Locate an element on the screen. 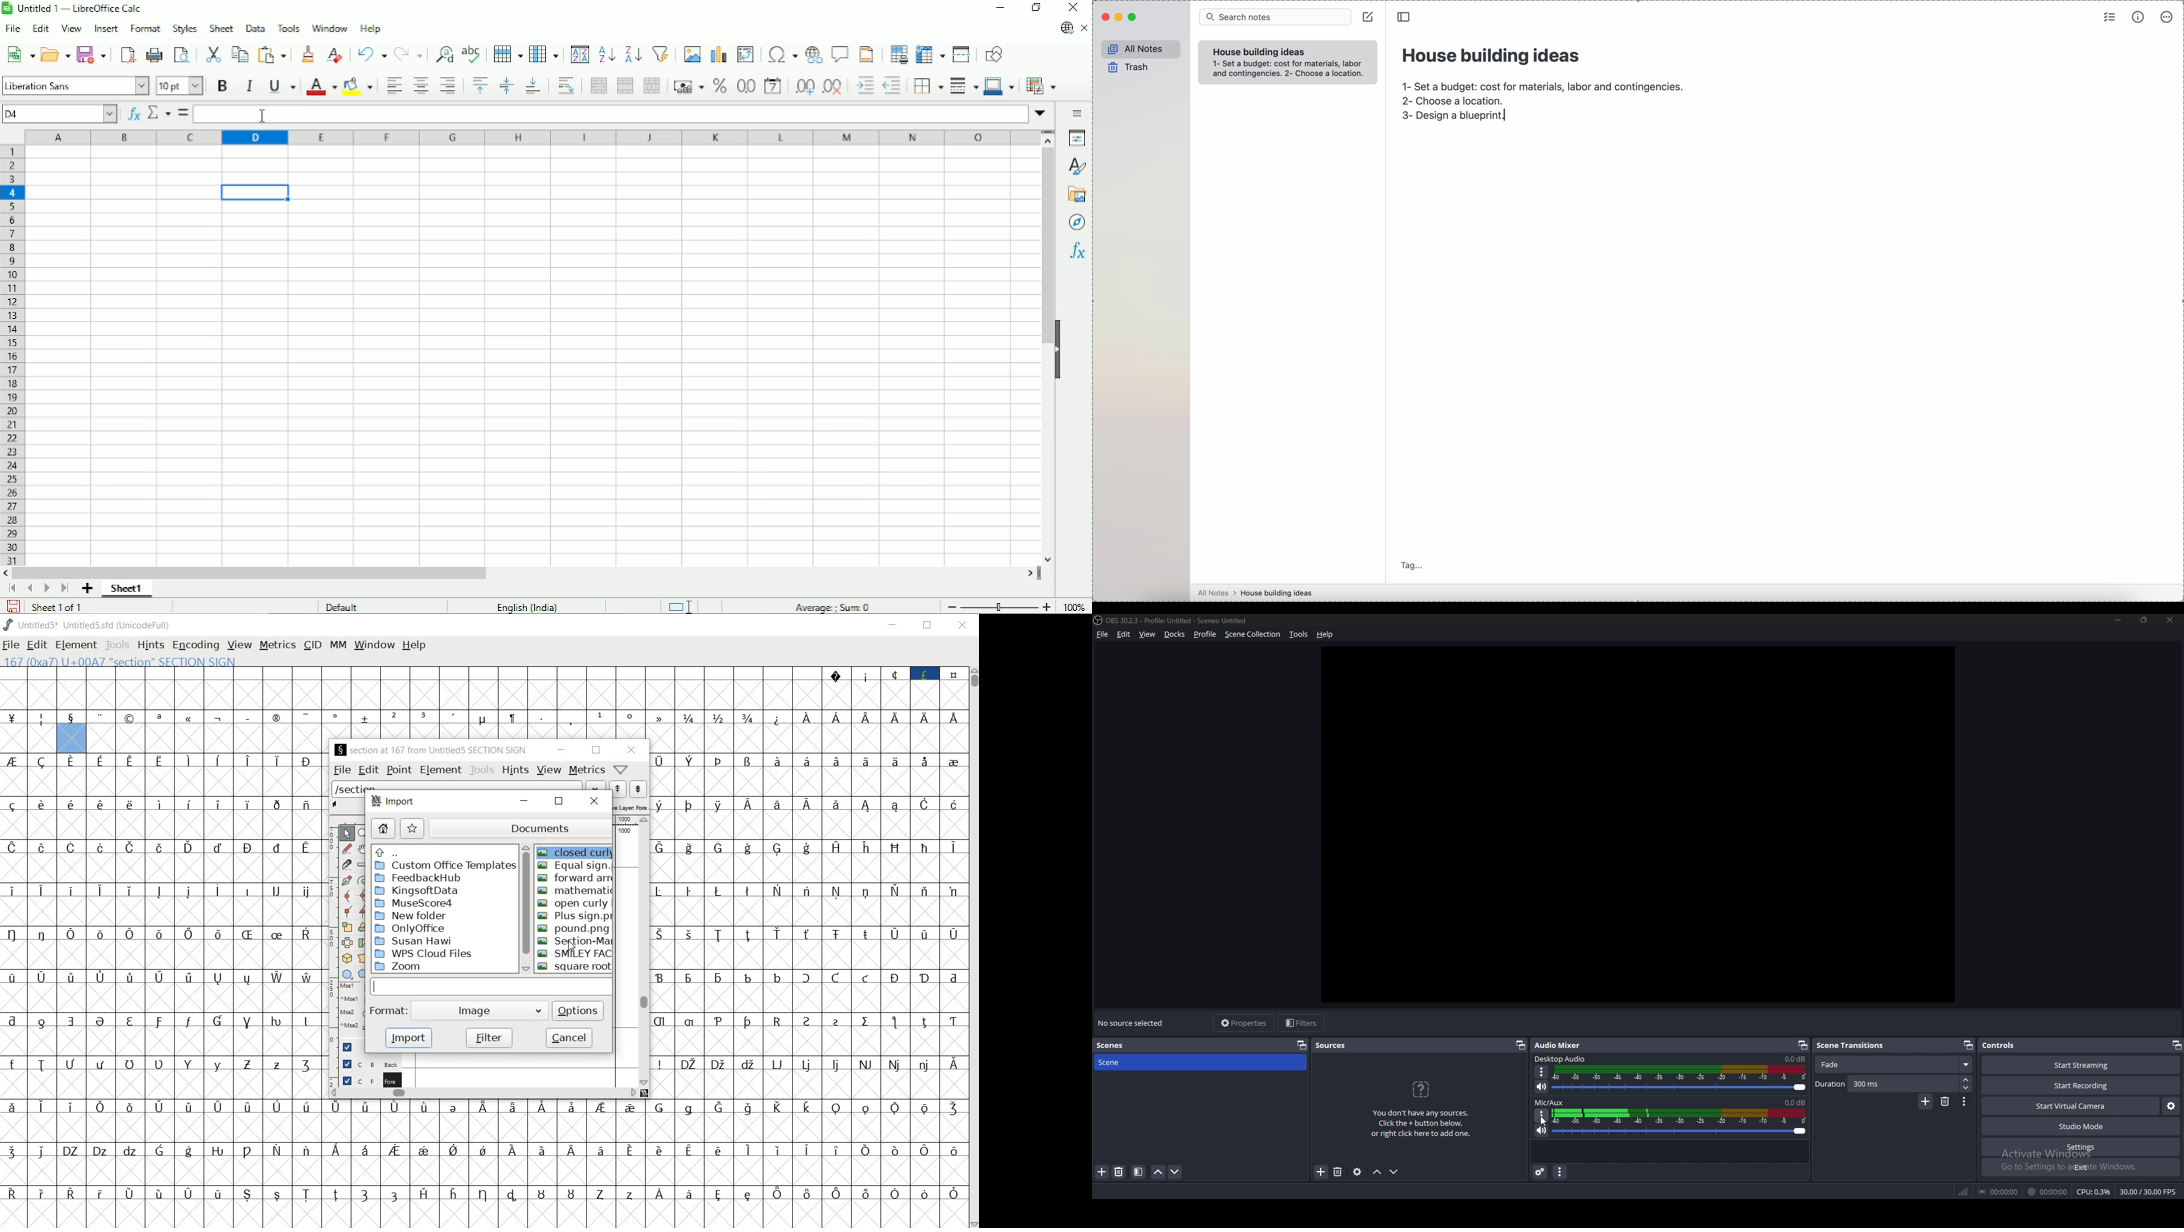 This screenshot has height=1232, width=2184. empty cells is located at coordinates (162, 955).